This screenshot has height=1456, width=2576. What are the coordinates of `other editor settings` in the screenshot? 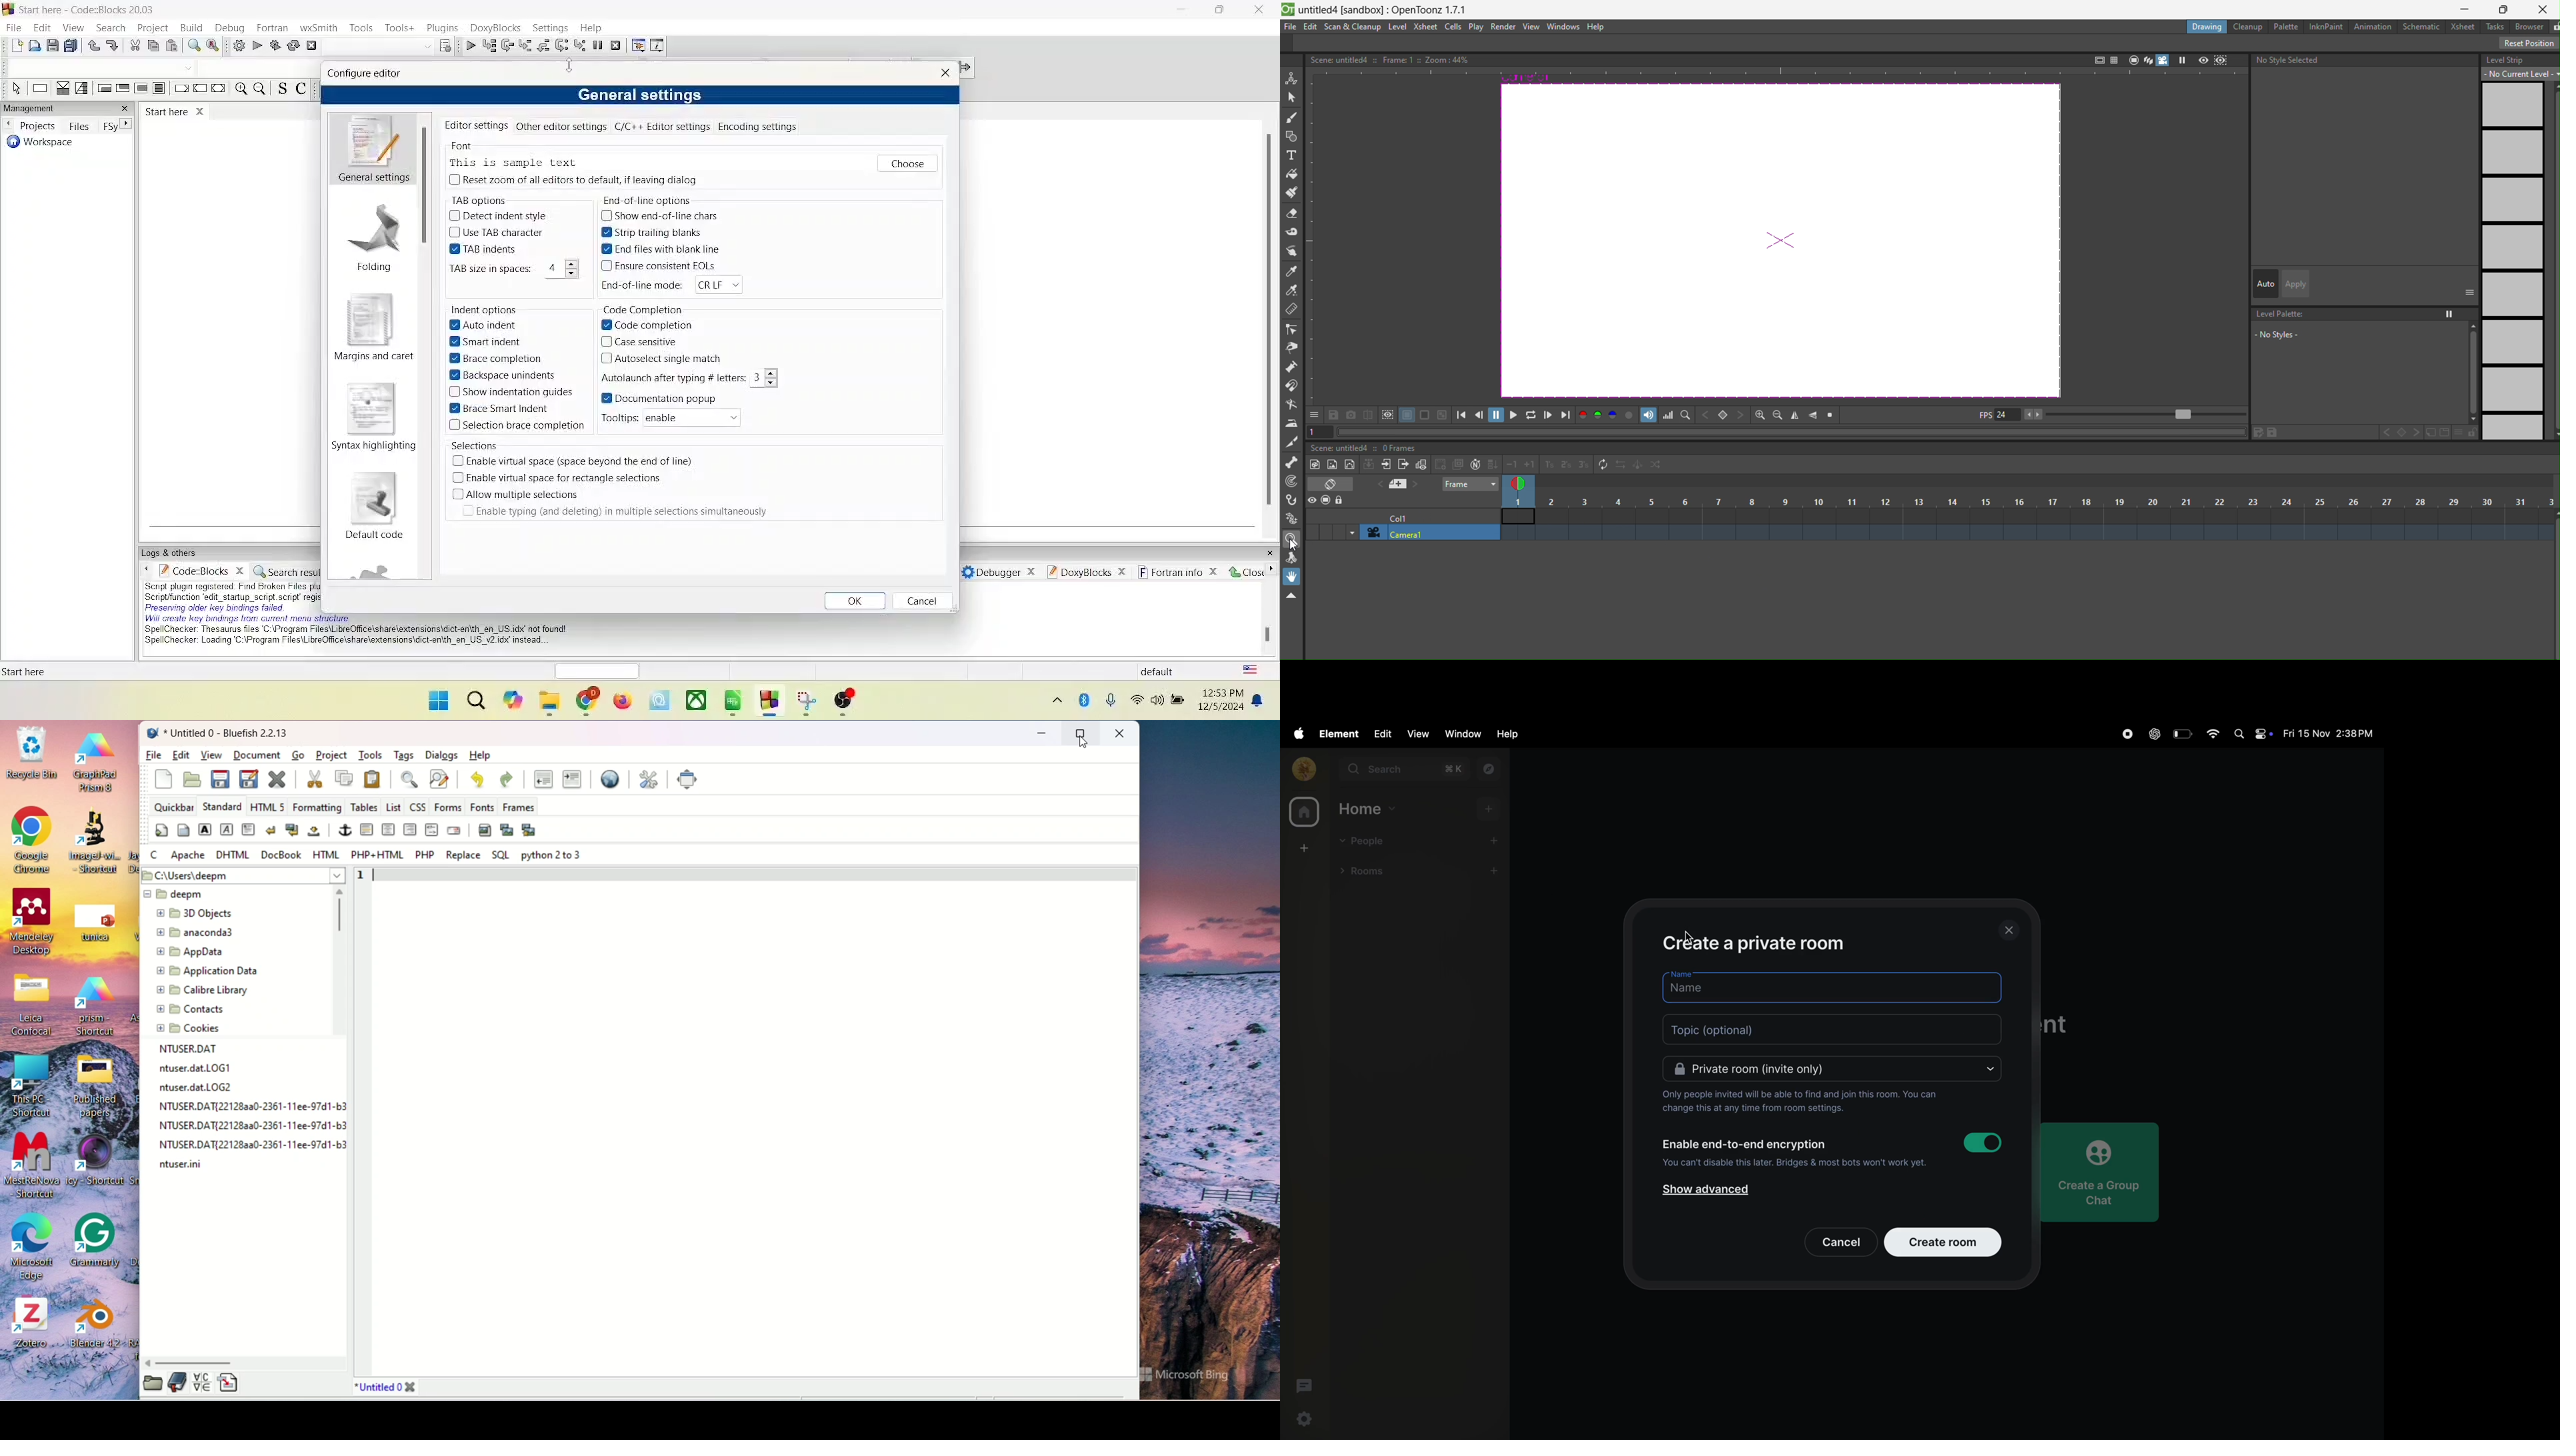 It's located at (562, 126).